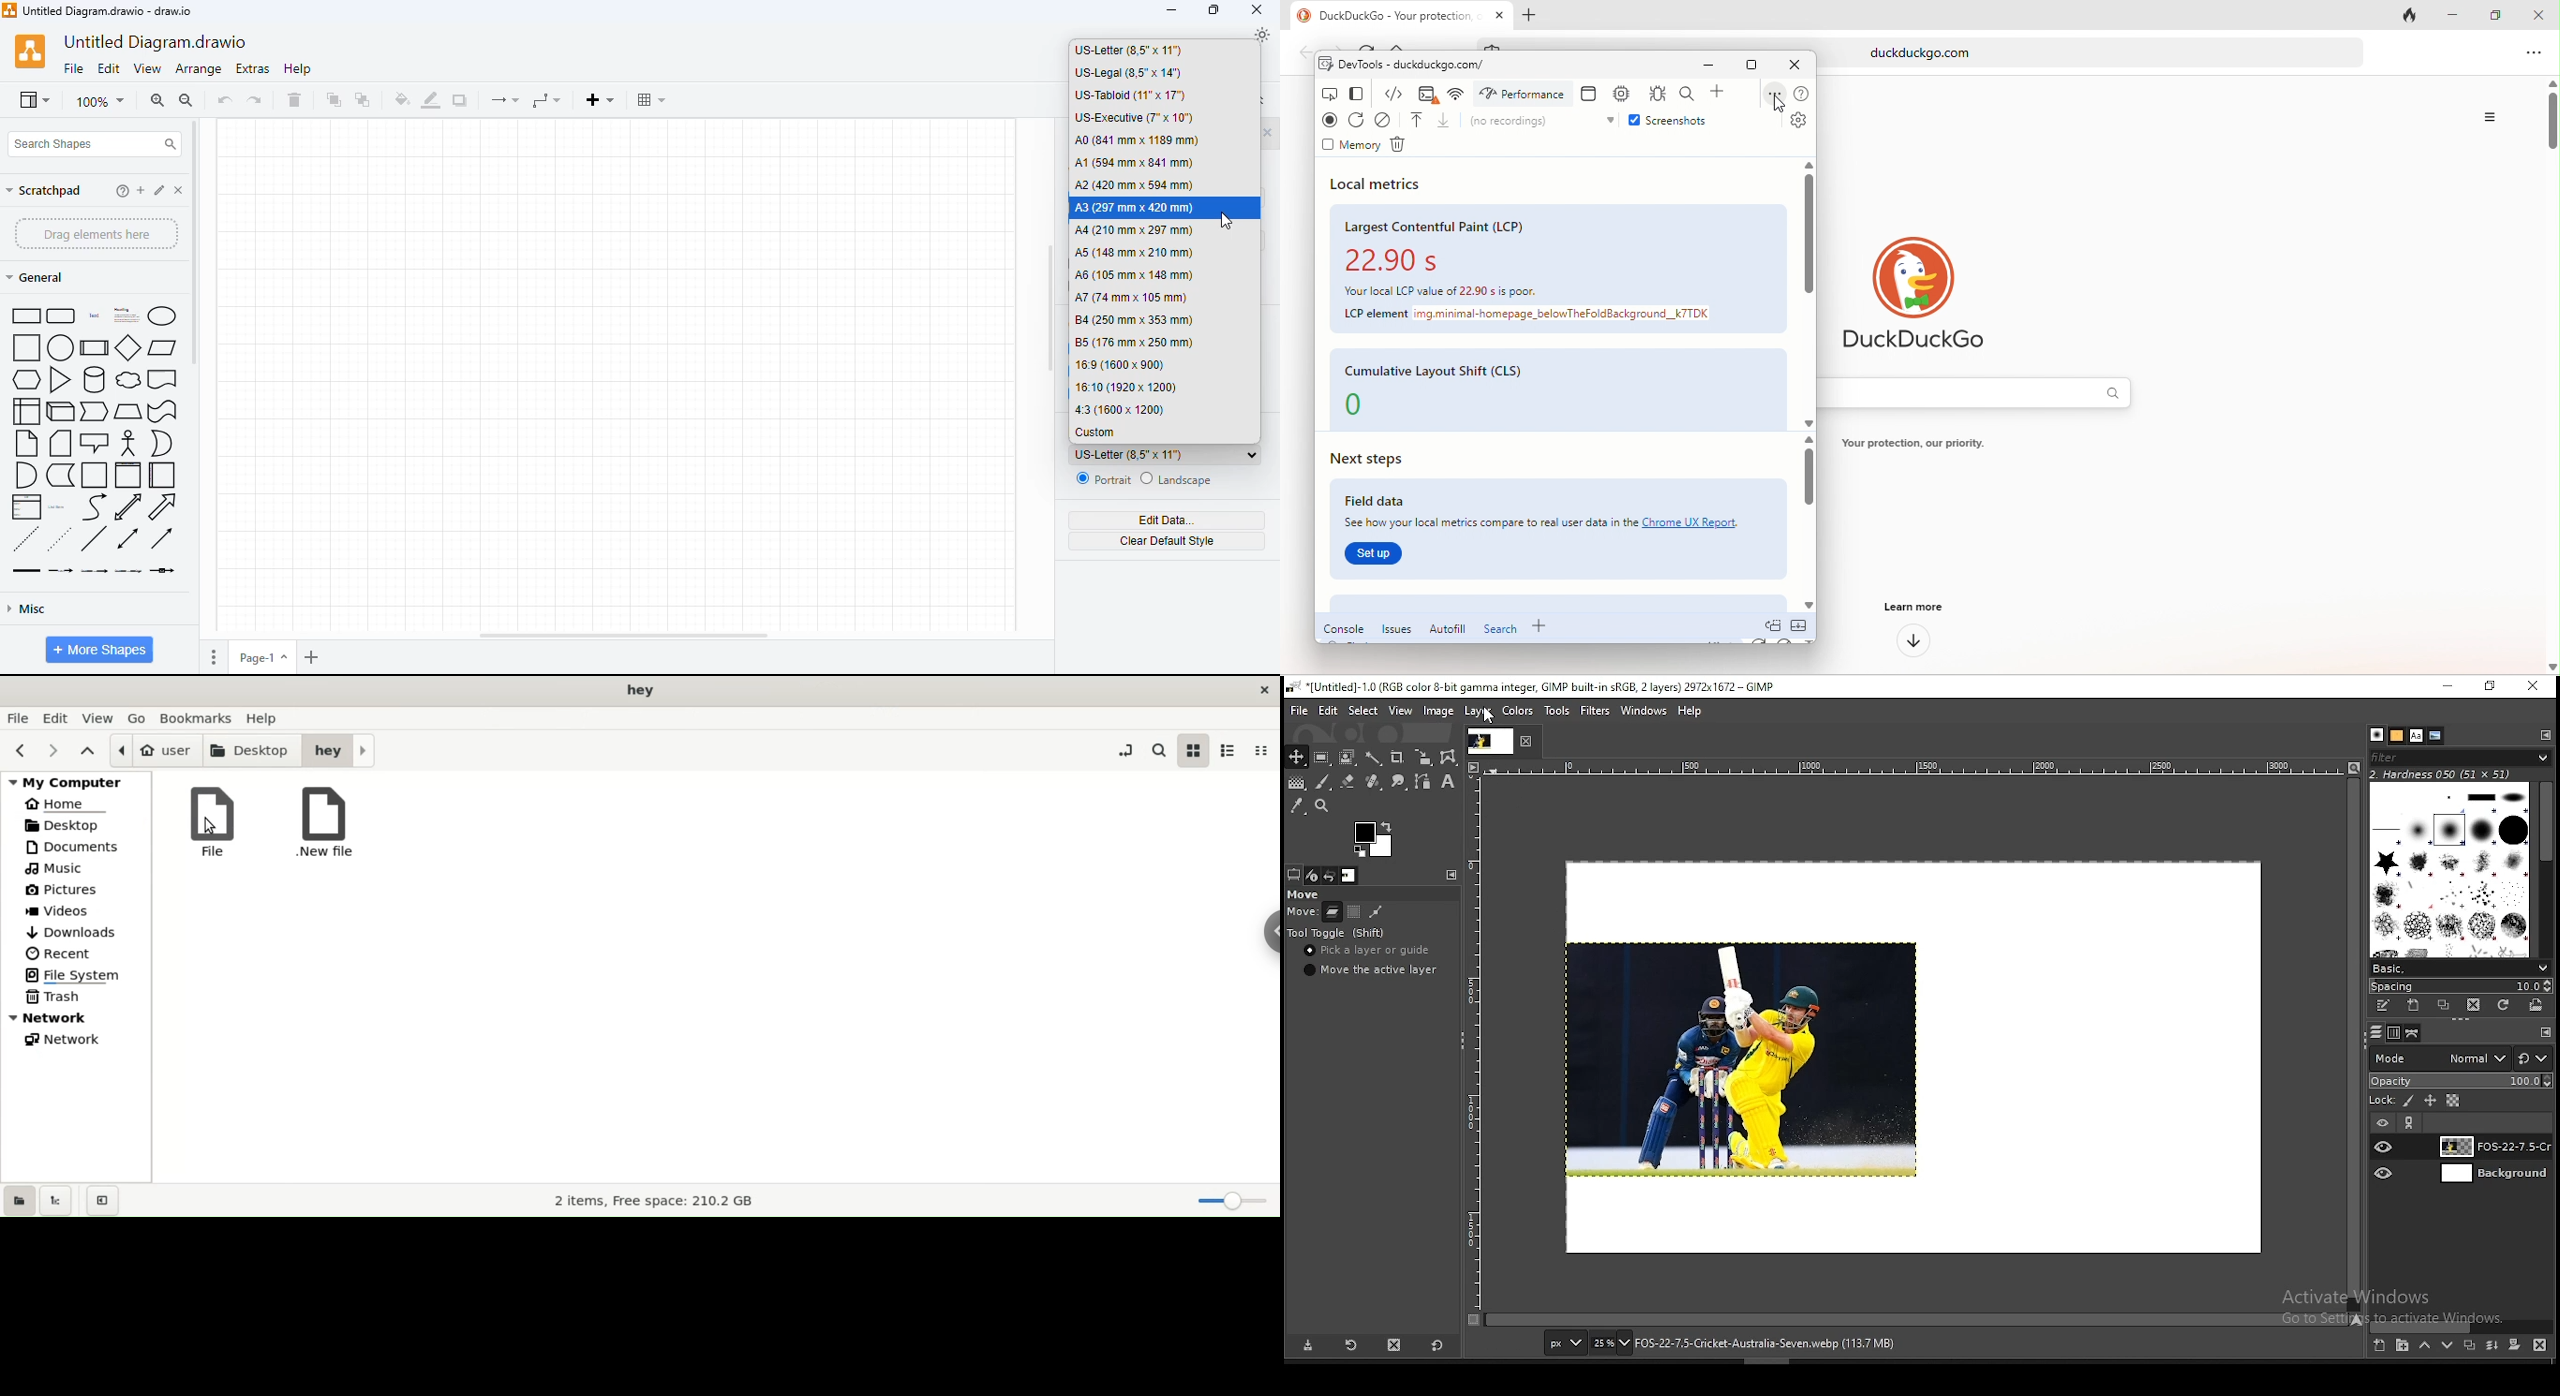 This screenshot has height=1400, width=2576. What do you see at coordinates (60, 348) in the screenshot?
I see `circle` at bounding box center [60, 348].